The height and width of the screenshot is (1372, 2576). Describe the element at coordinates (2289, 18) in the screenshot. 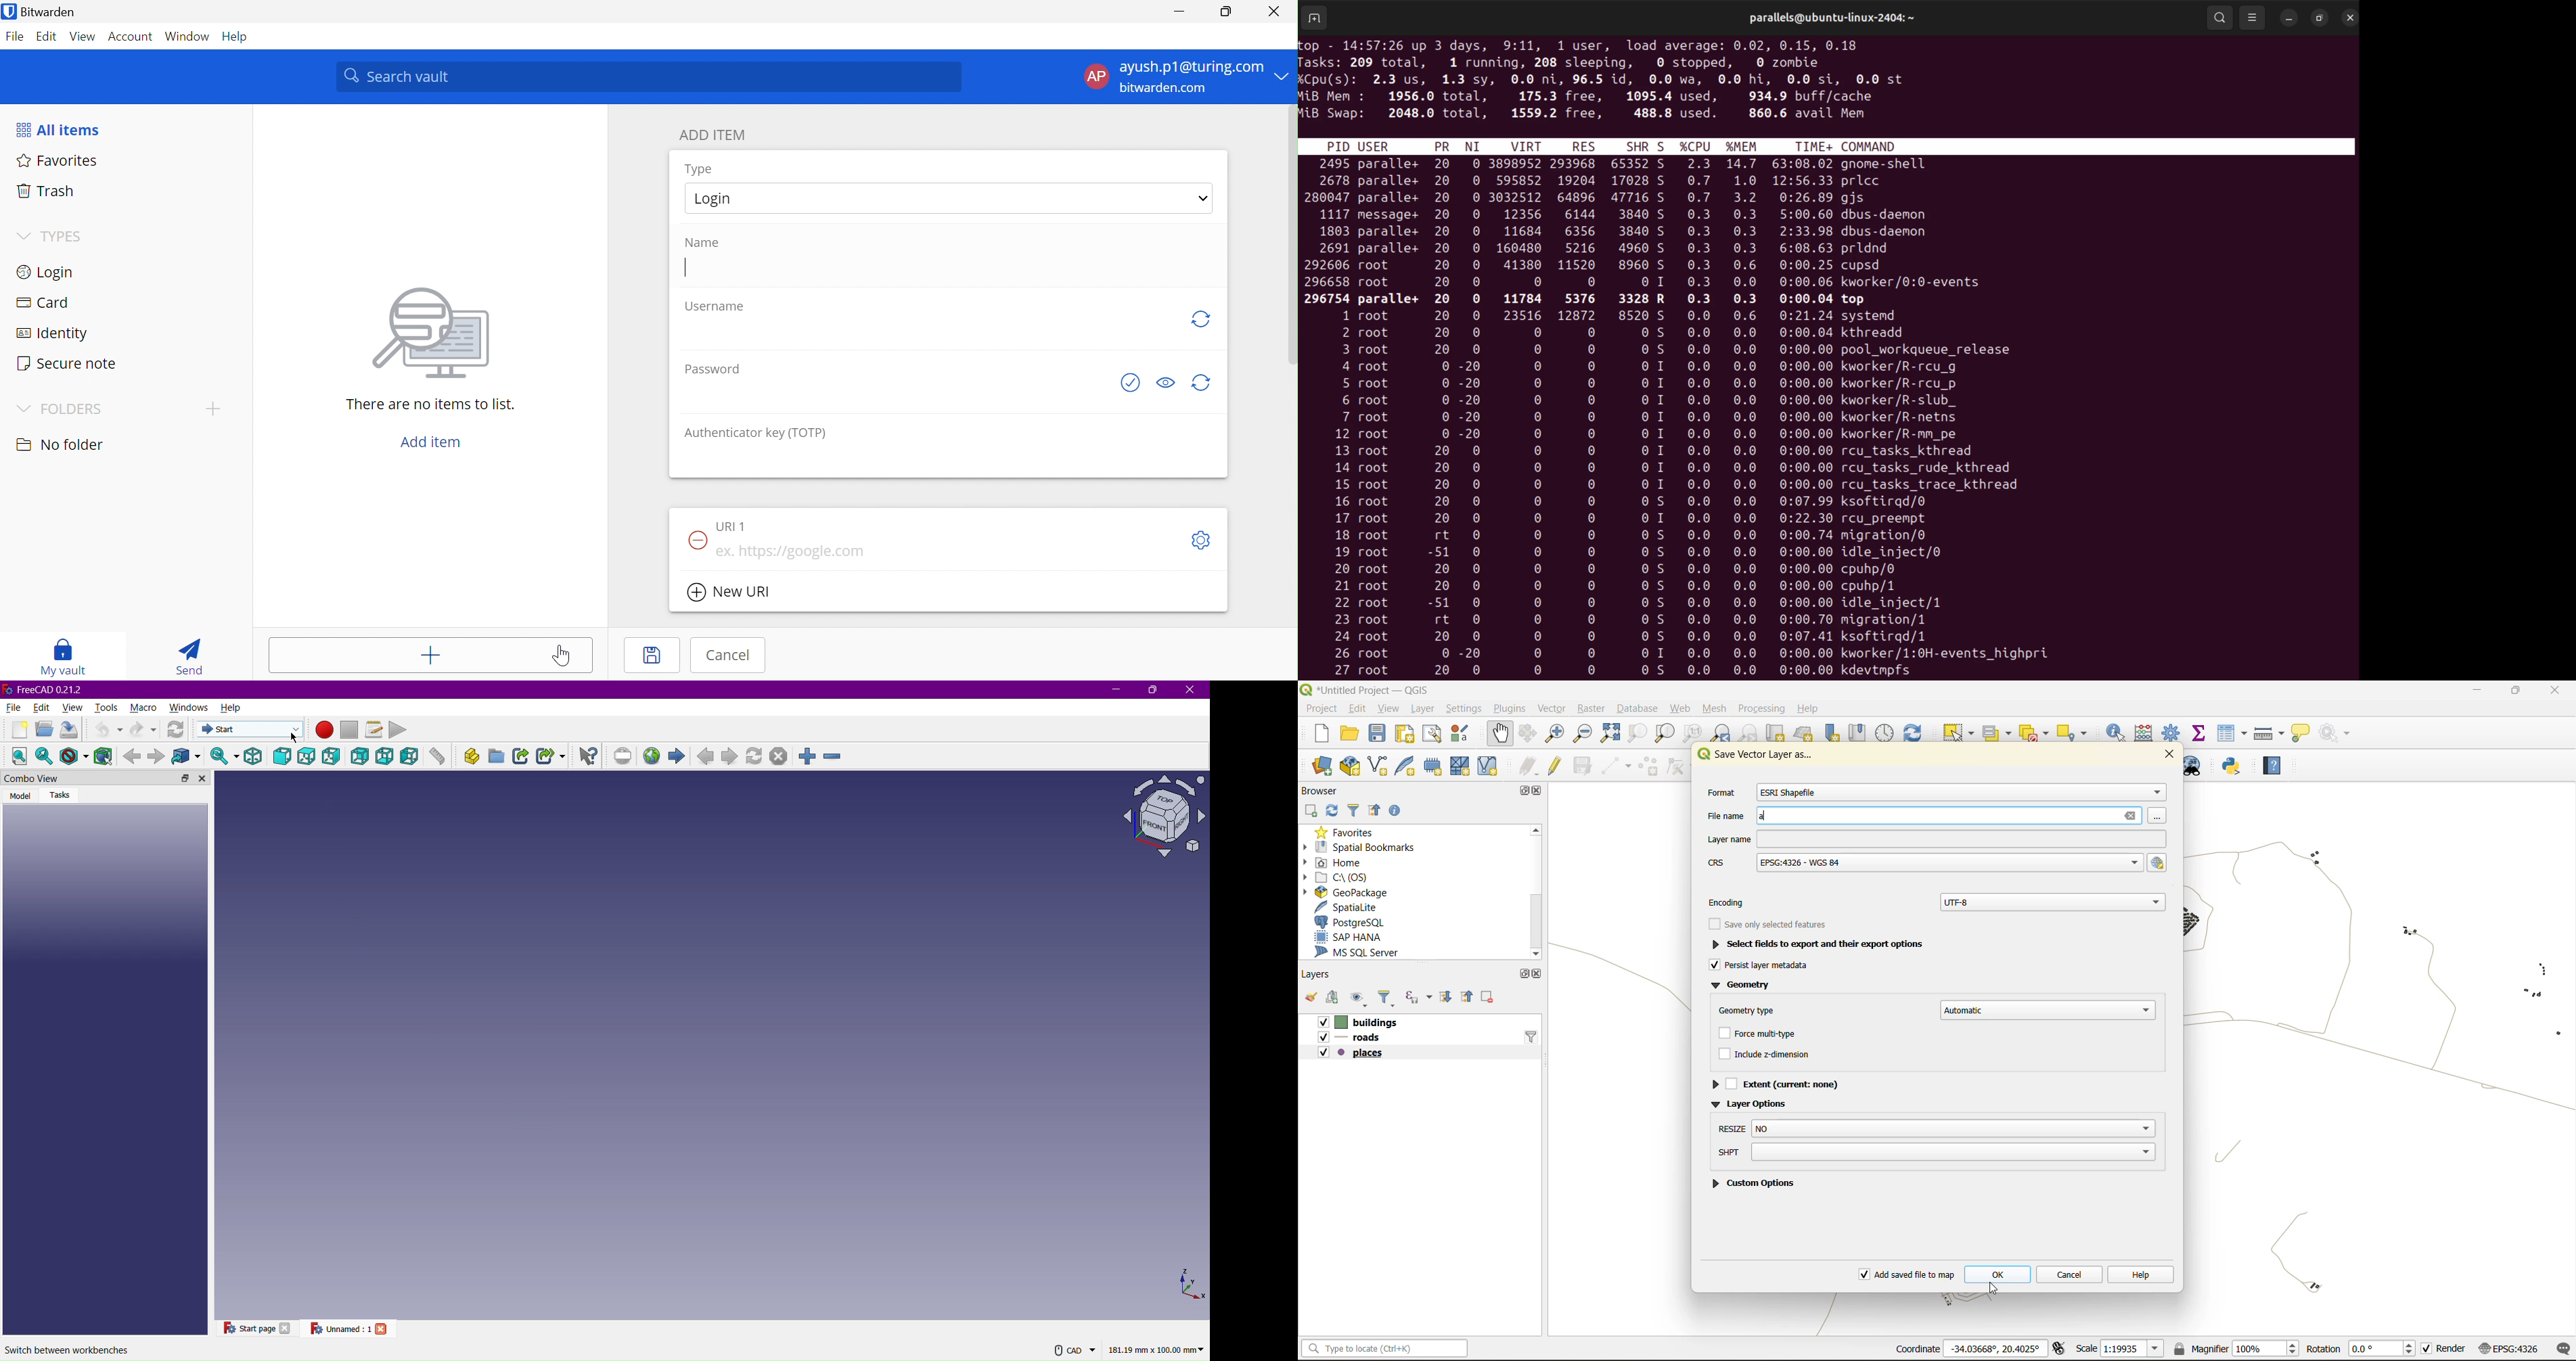

I see `minimize` at that location.